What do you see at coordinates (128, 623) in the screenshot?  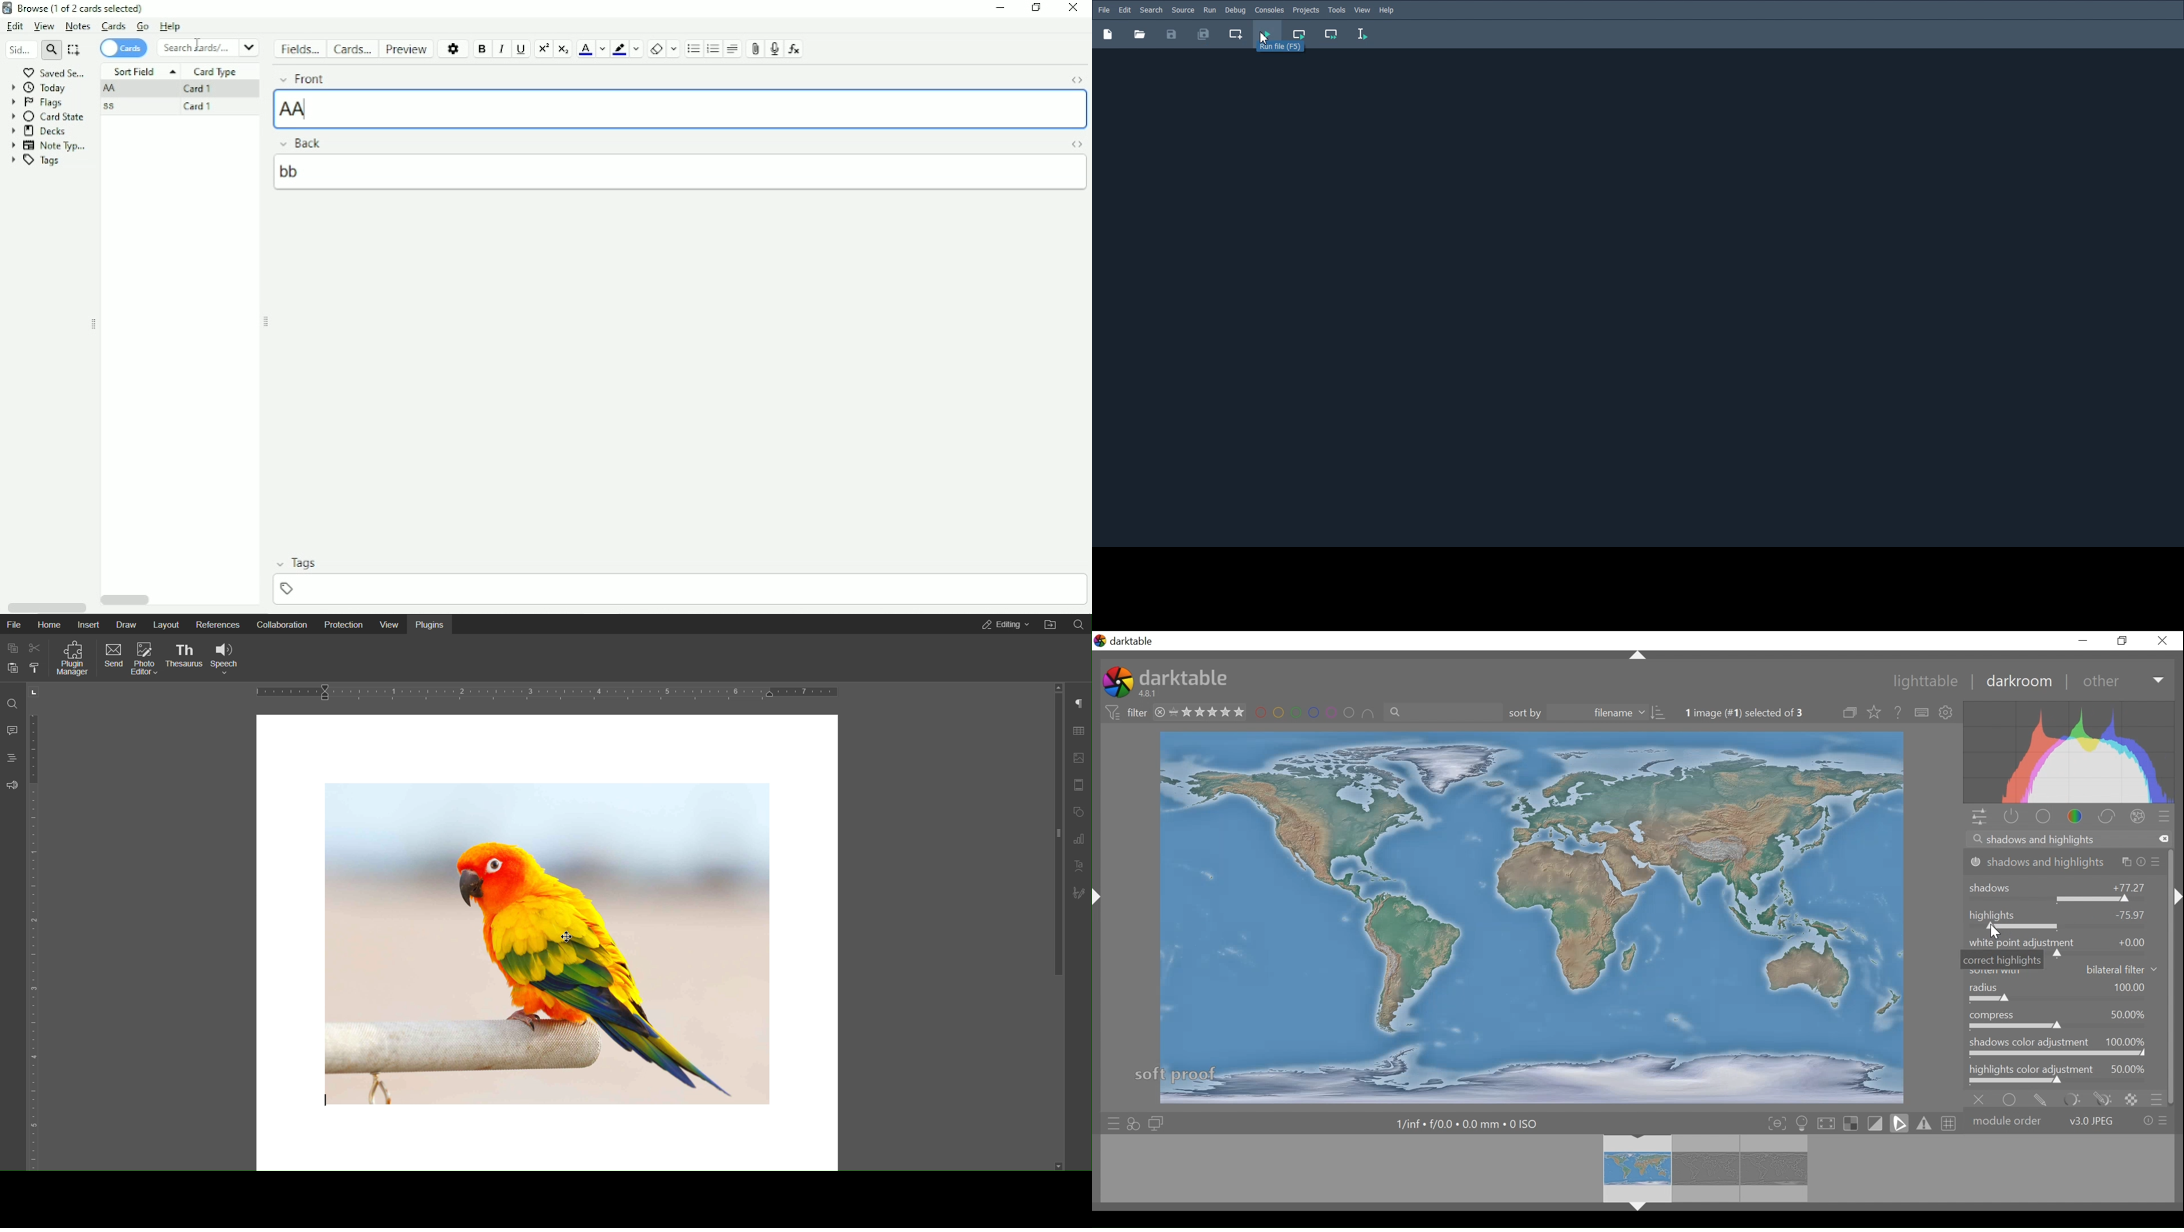 I see `Draw` at bounding box center [128, 623].